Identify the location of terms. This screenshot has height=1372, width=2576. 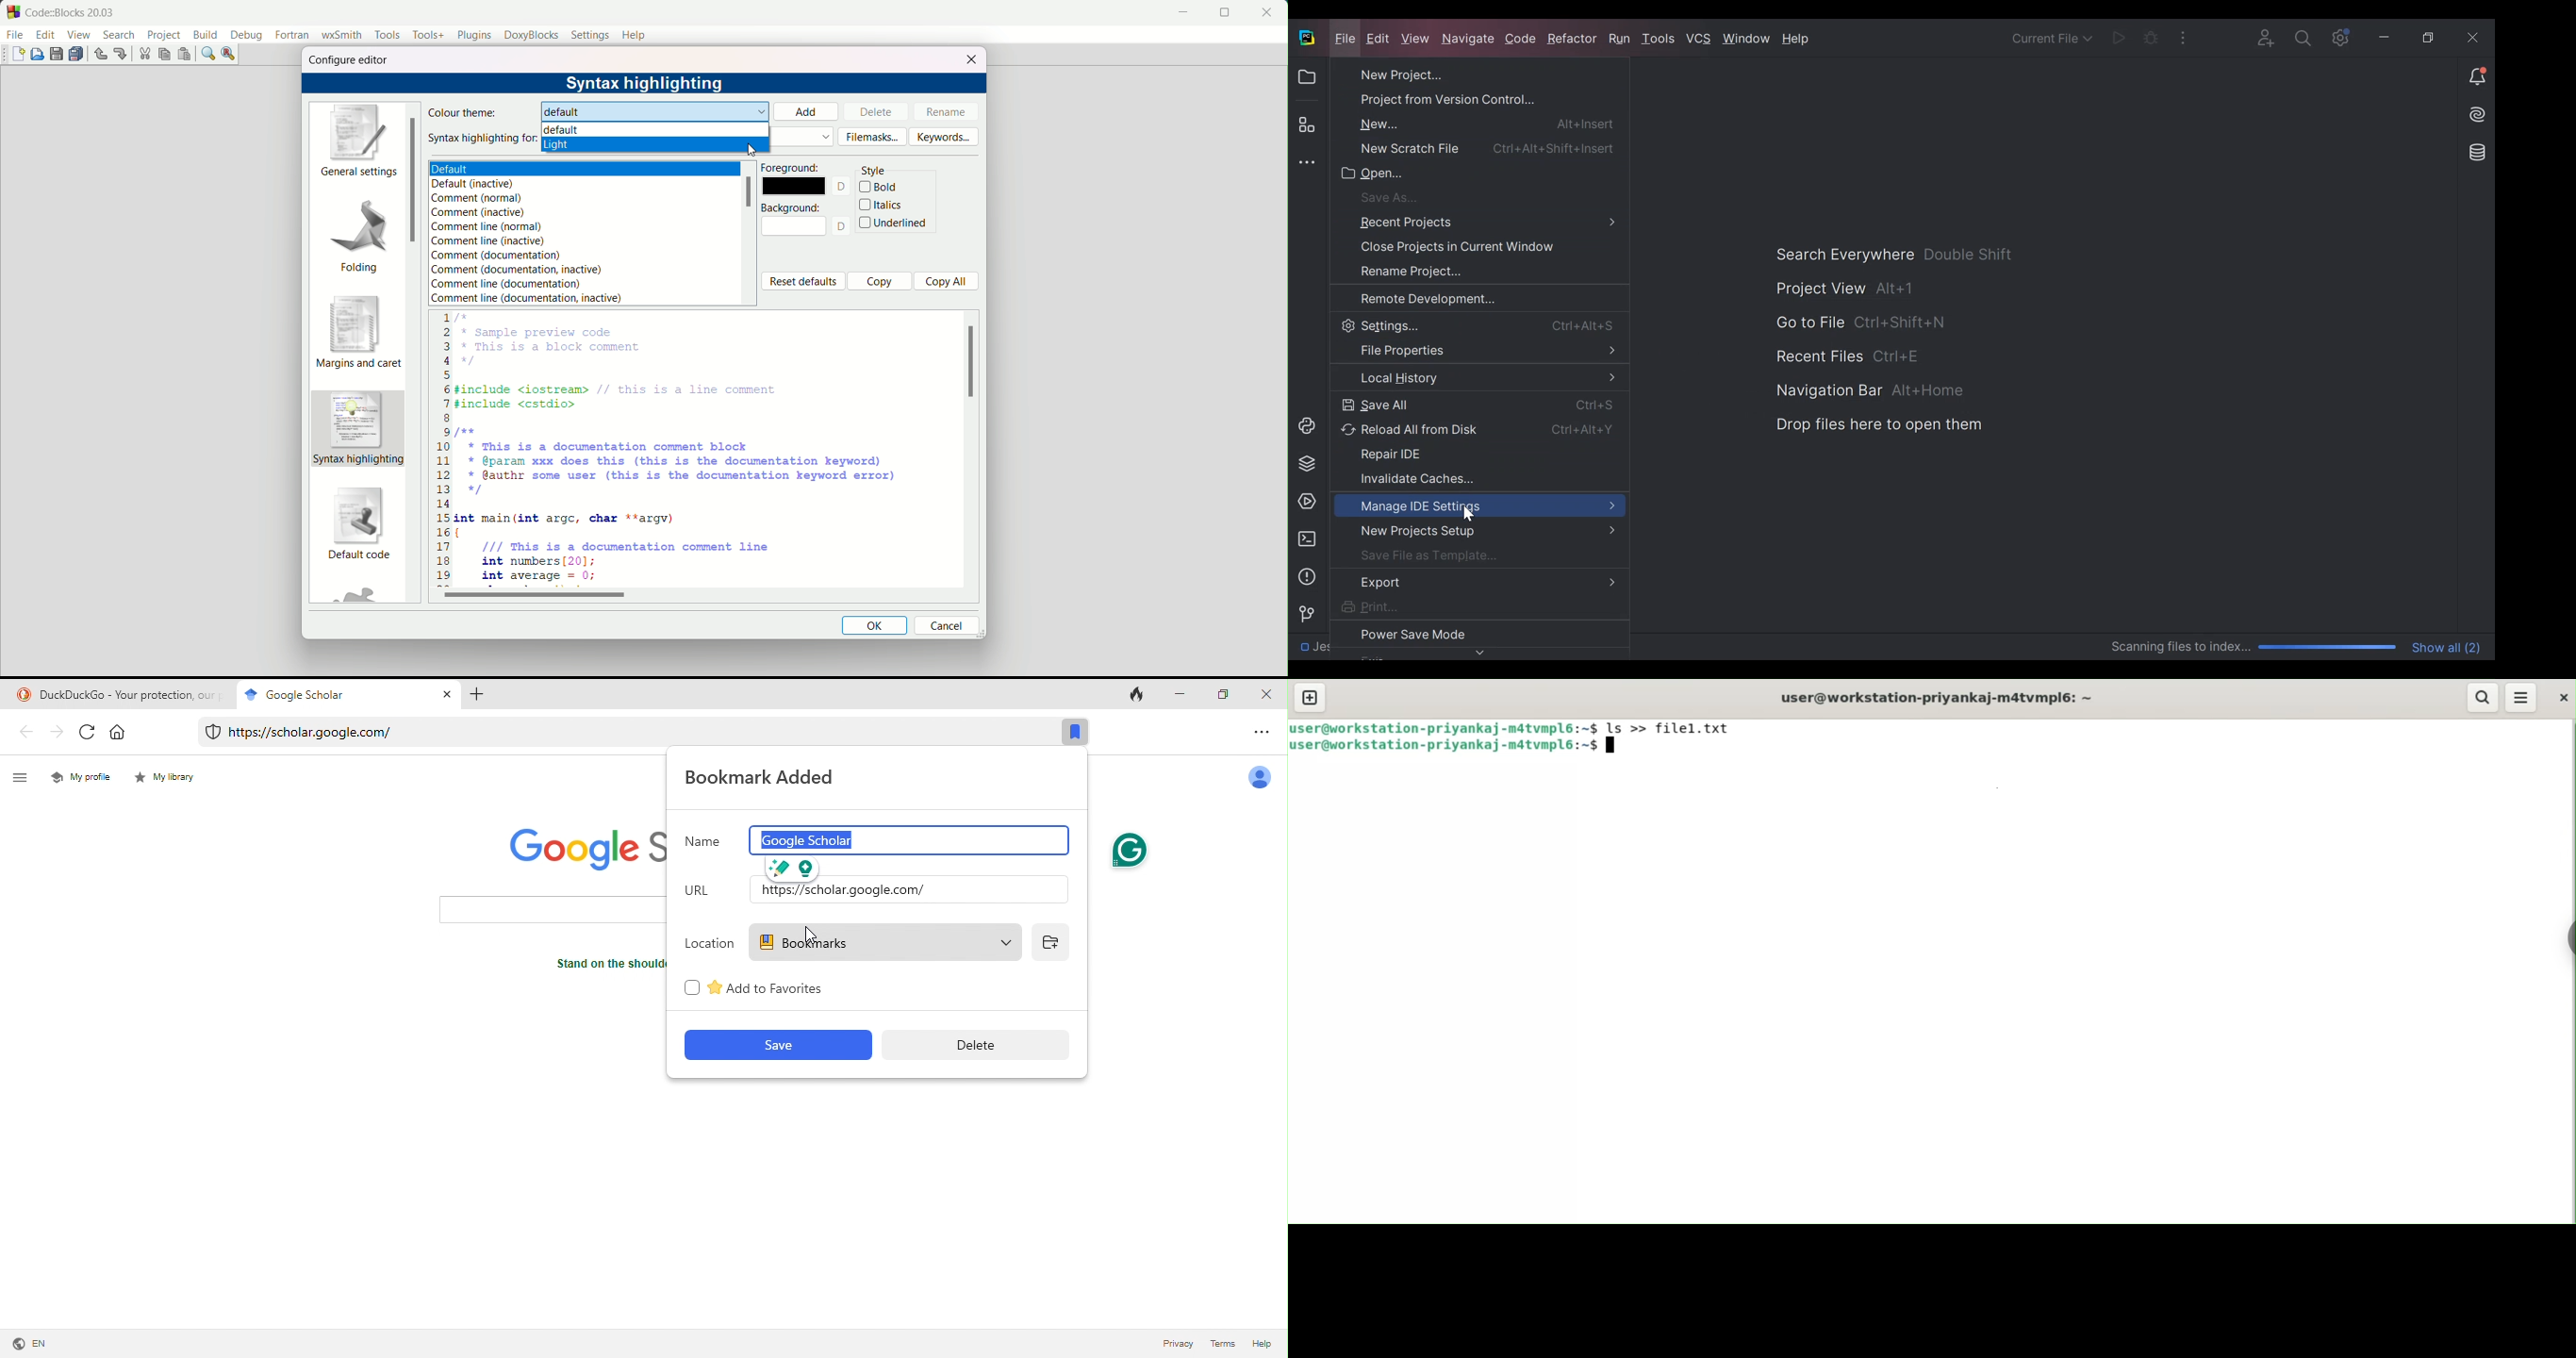
(1222, 1346).